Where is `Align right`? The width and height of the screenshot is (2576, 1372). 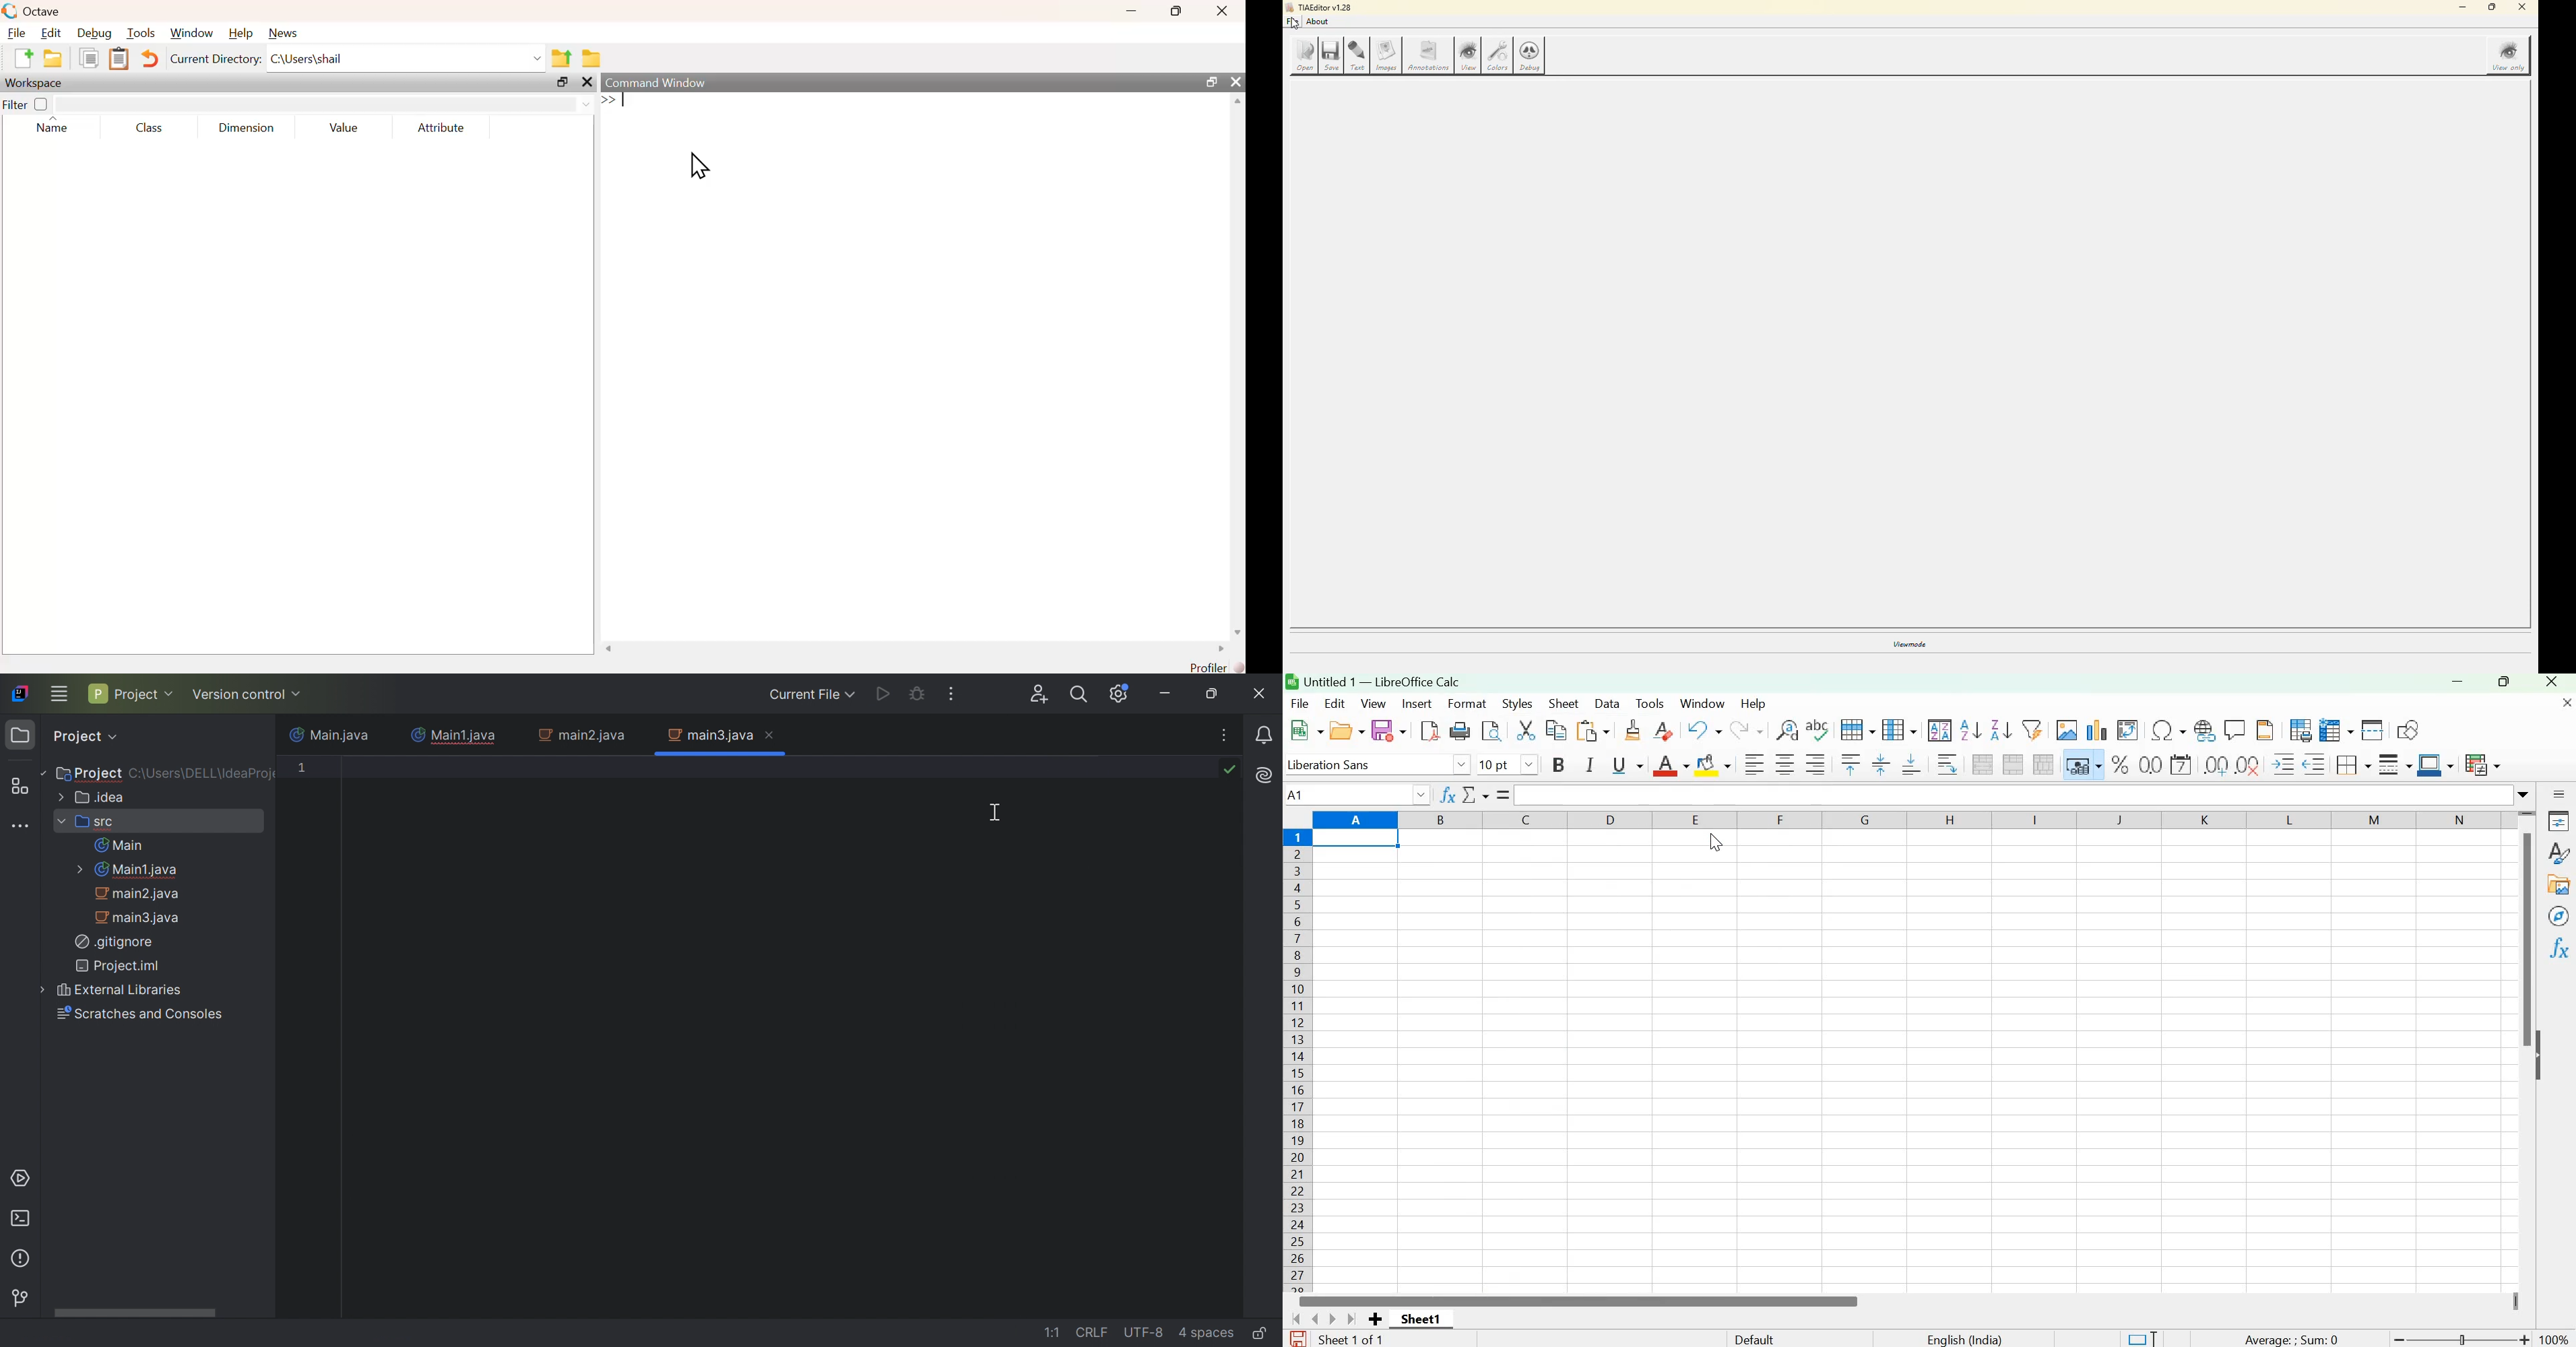 Align right is located at coordinates (1817, 763).